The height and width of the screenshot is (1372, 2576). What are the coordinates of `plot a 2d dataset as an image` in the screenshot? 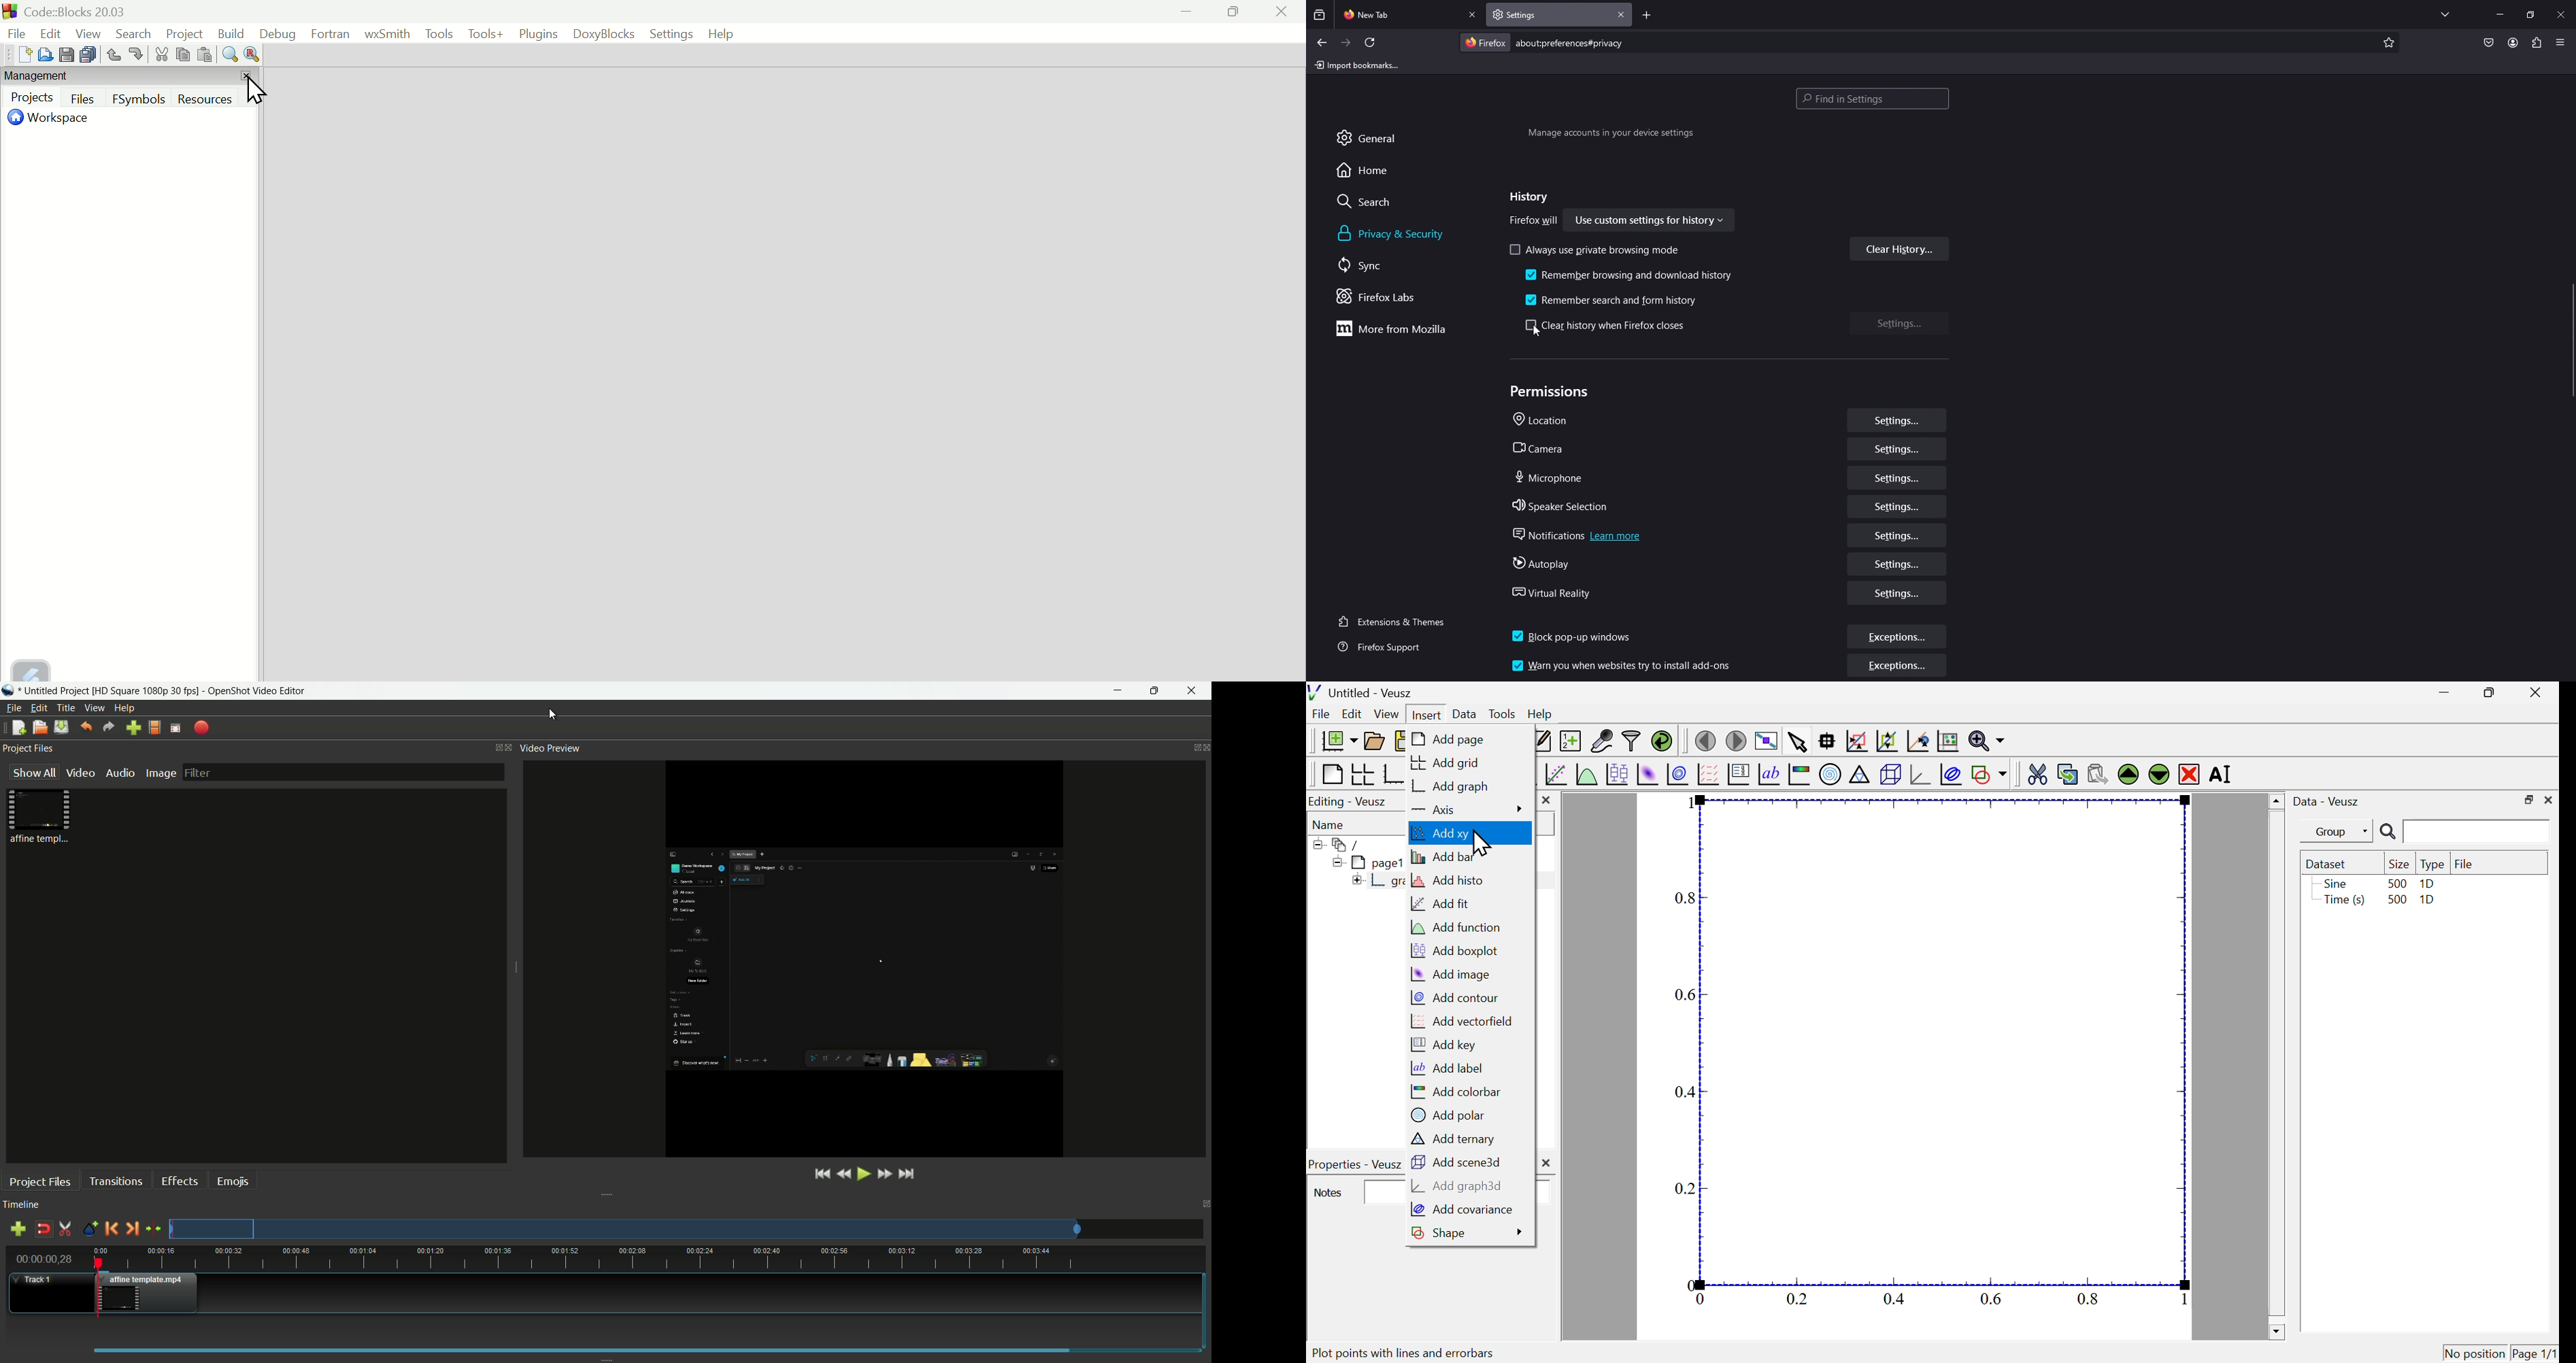 It's located at (1648, 774).